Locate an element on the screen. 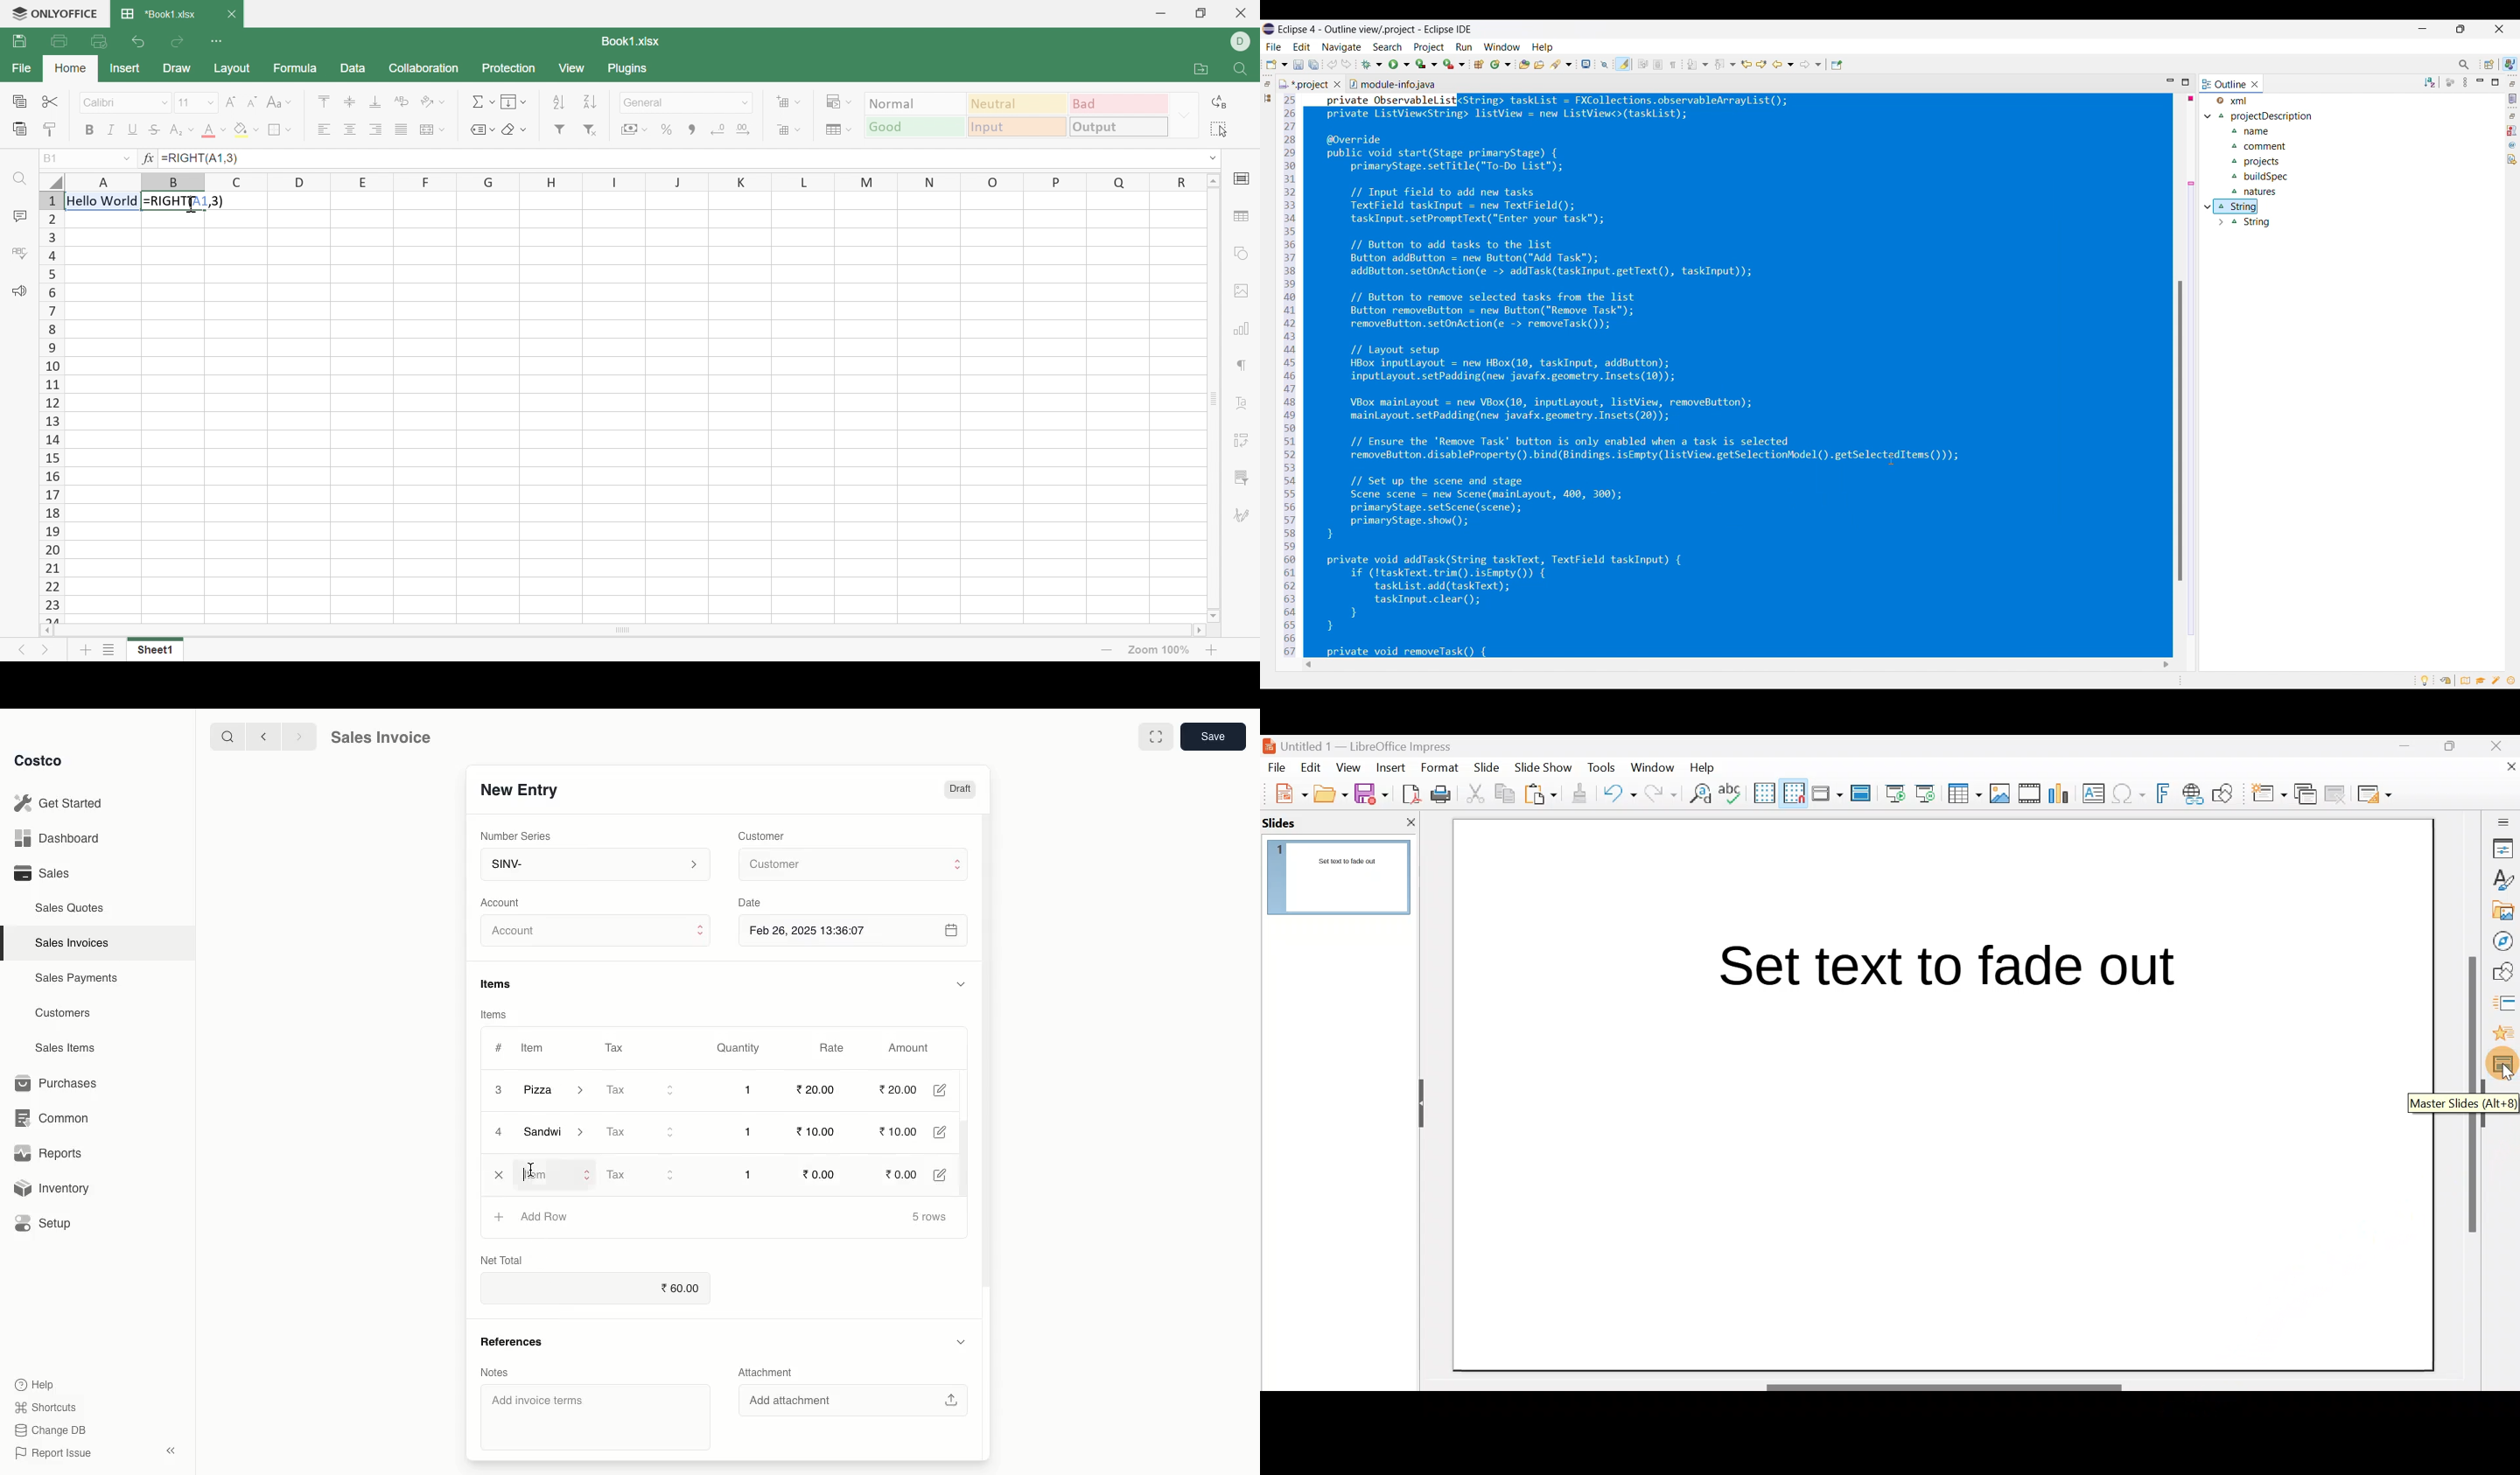  Hide is located at coordinates (960, 1342).